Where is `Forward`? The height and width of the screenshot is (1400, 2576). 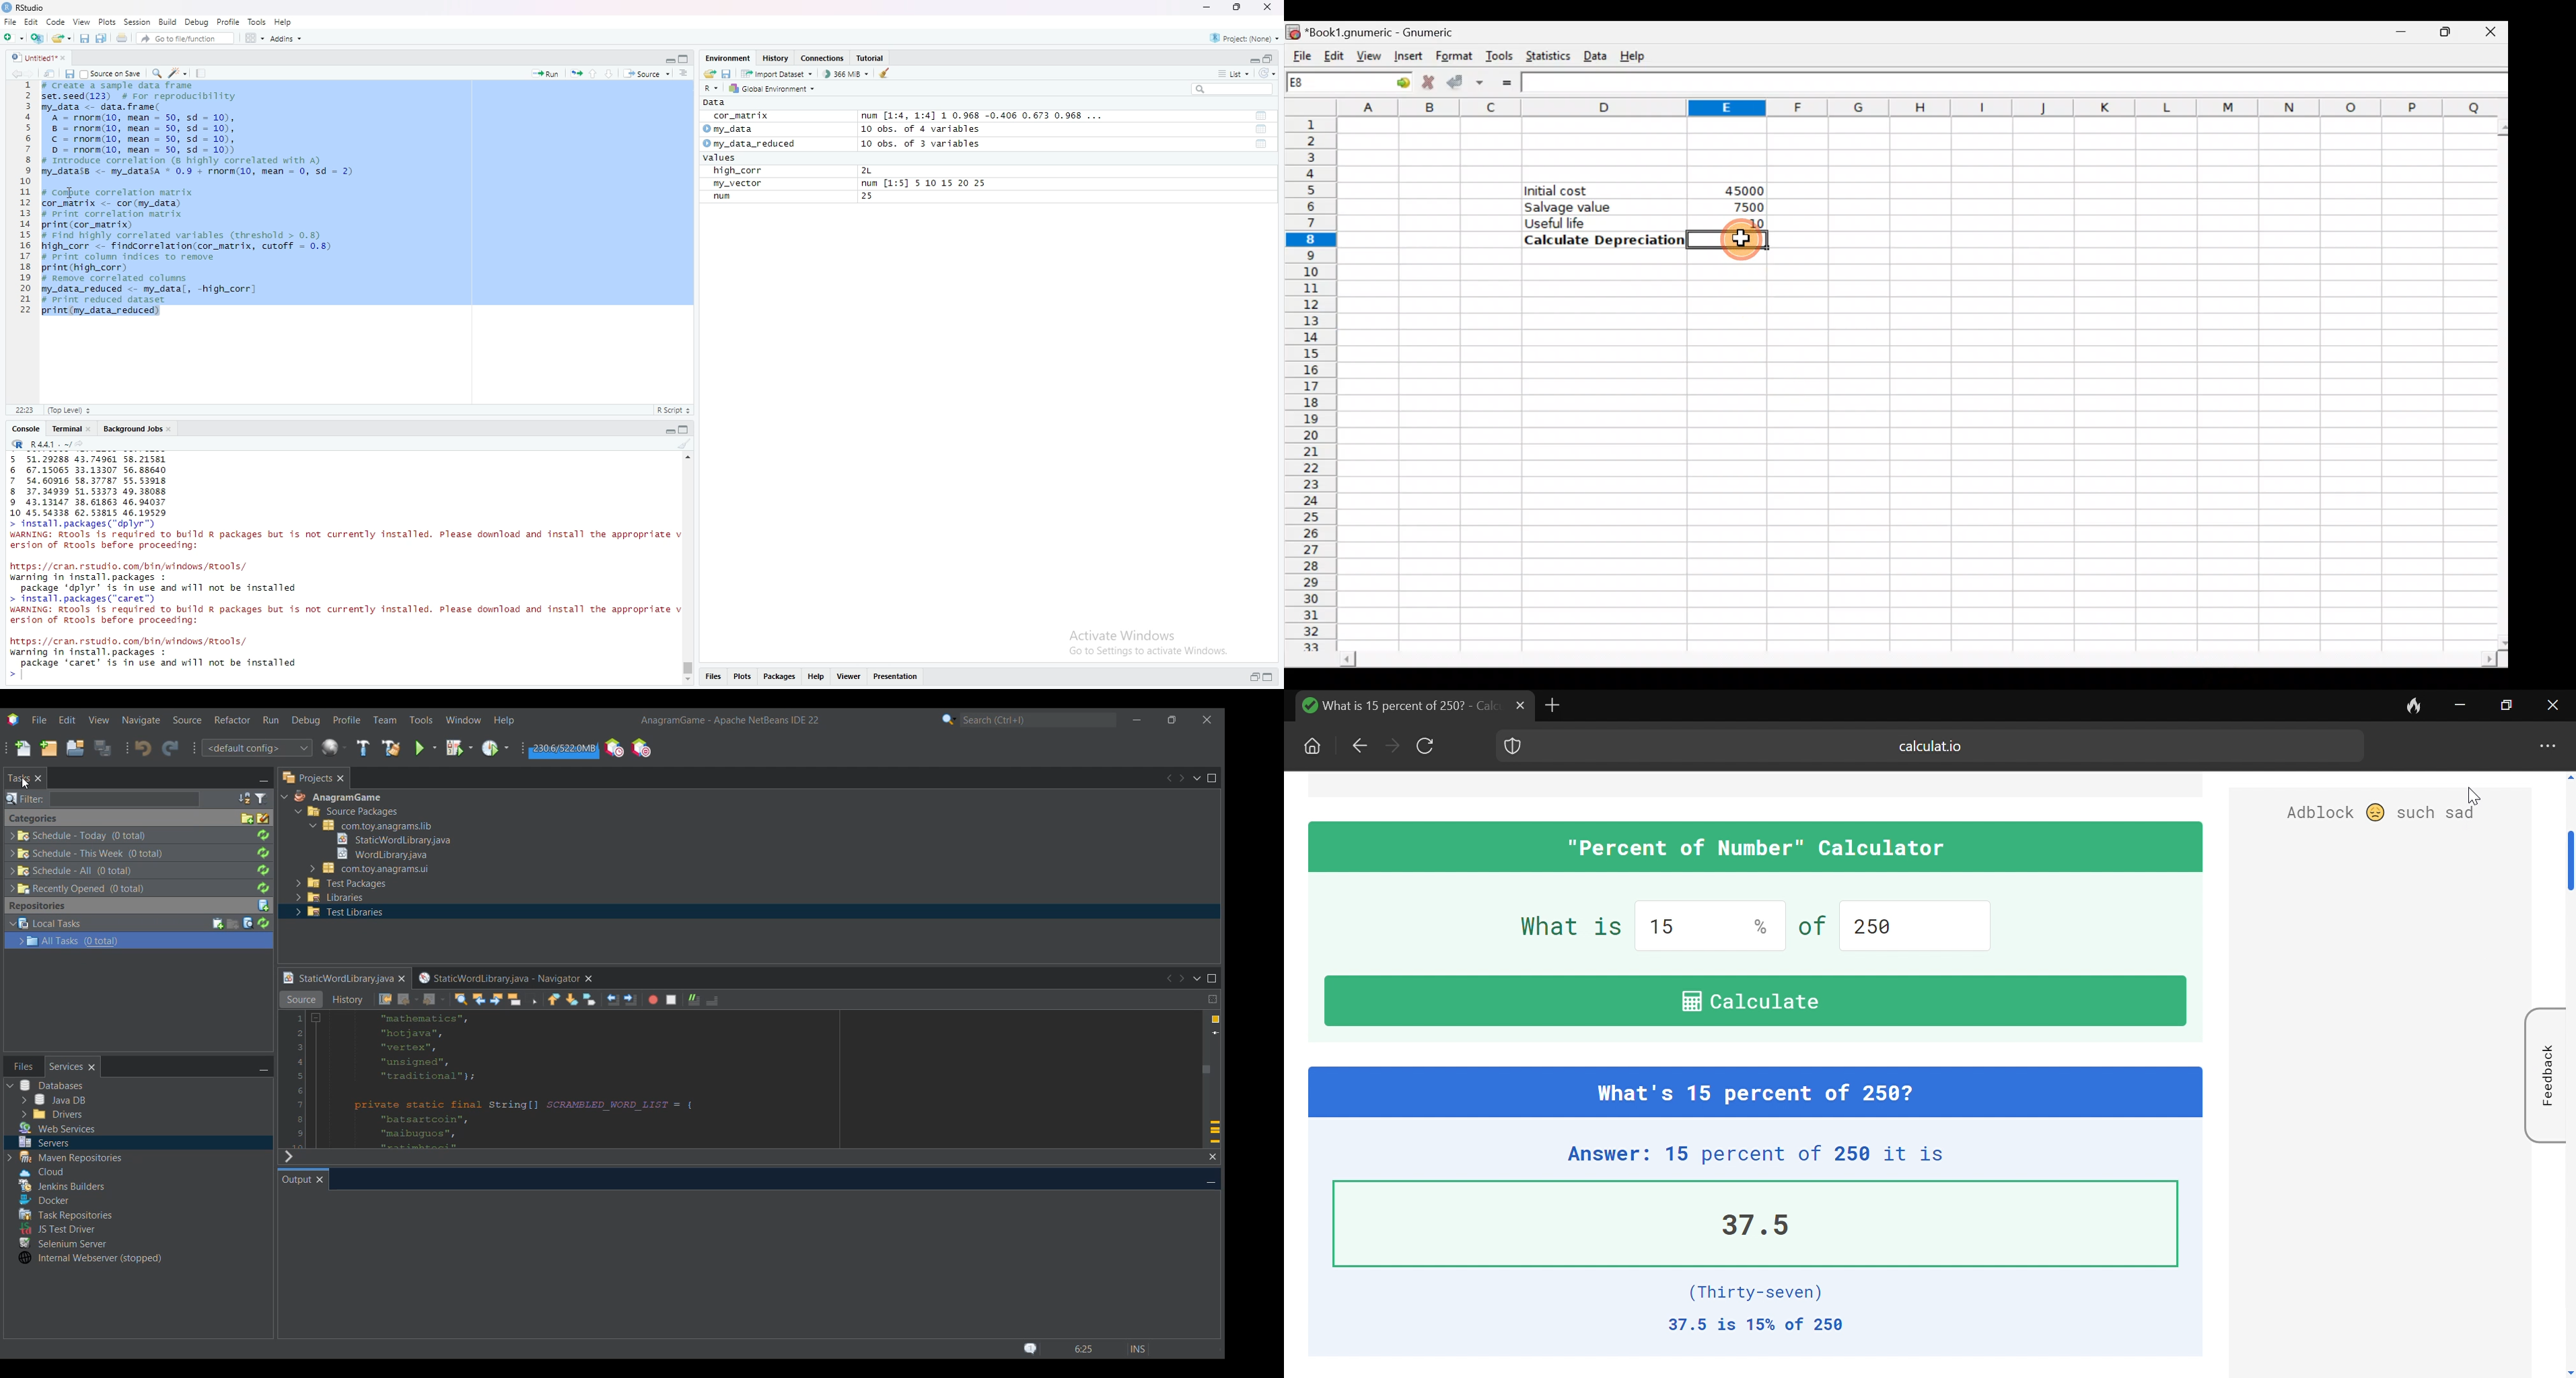
Forward is located at coordinates (1392, 746).